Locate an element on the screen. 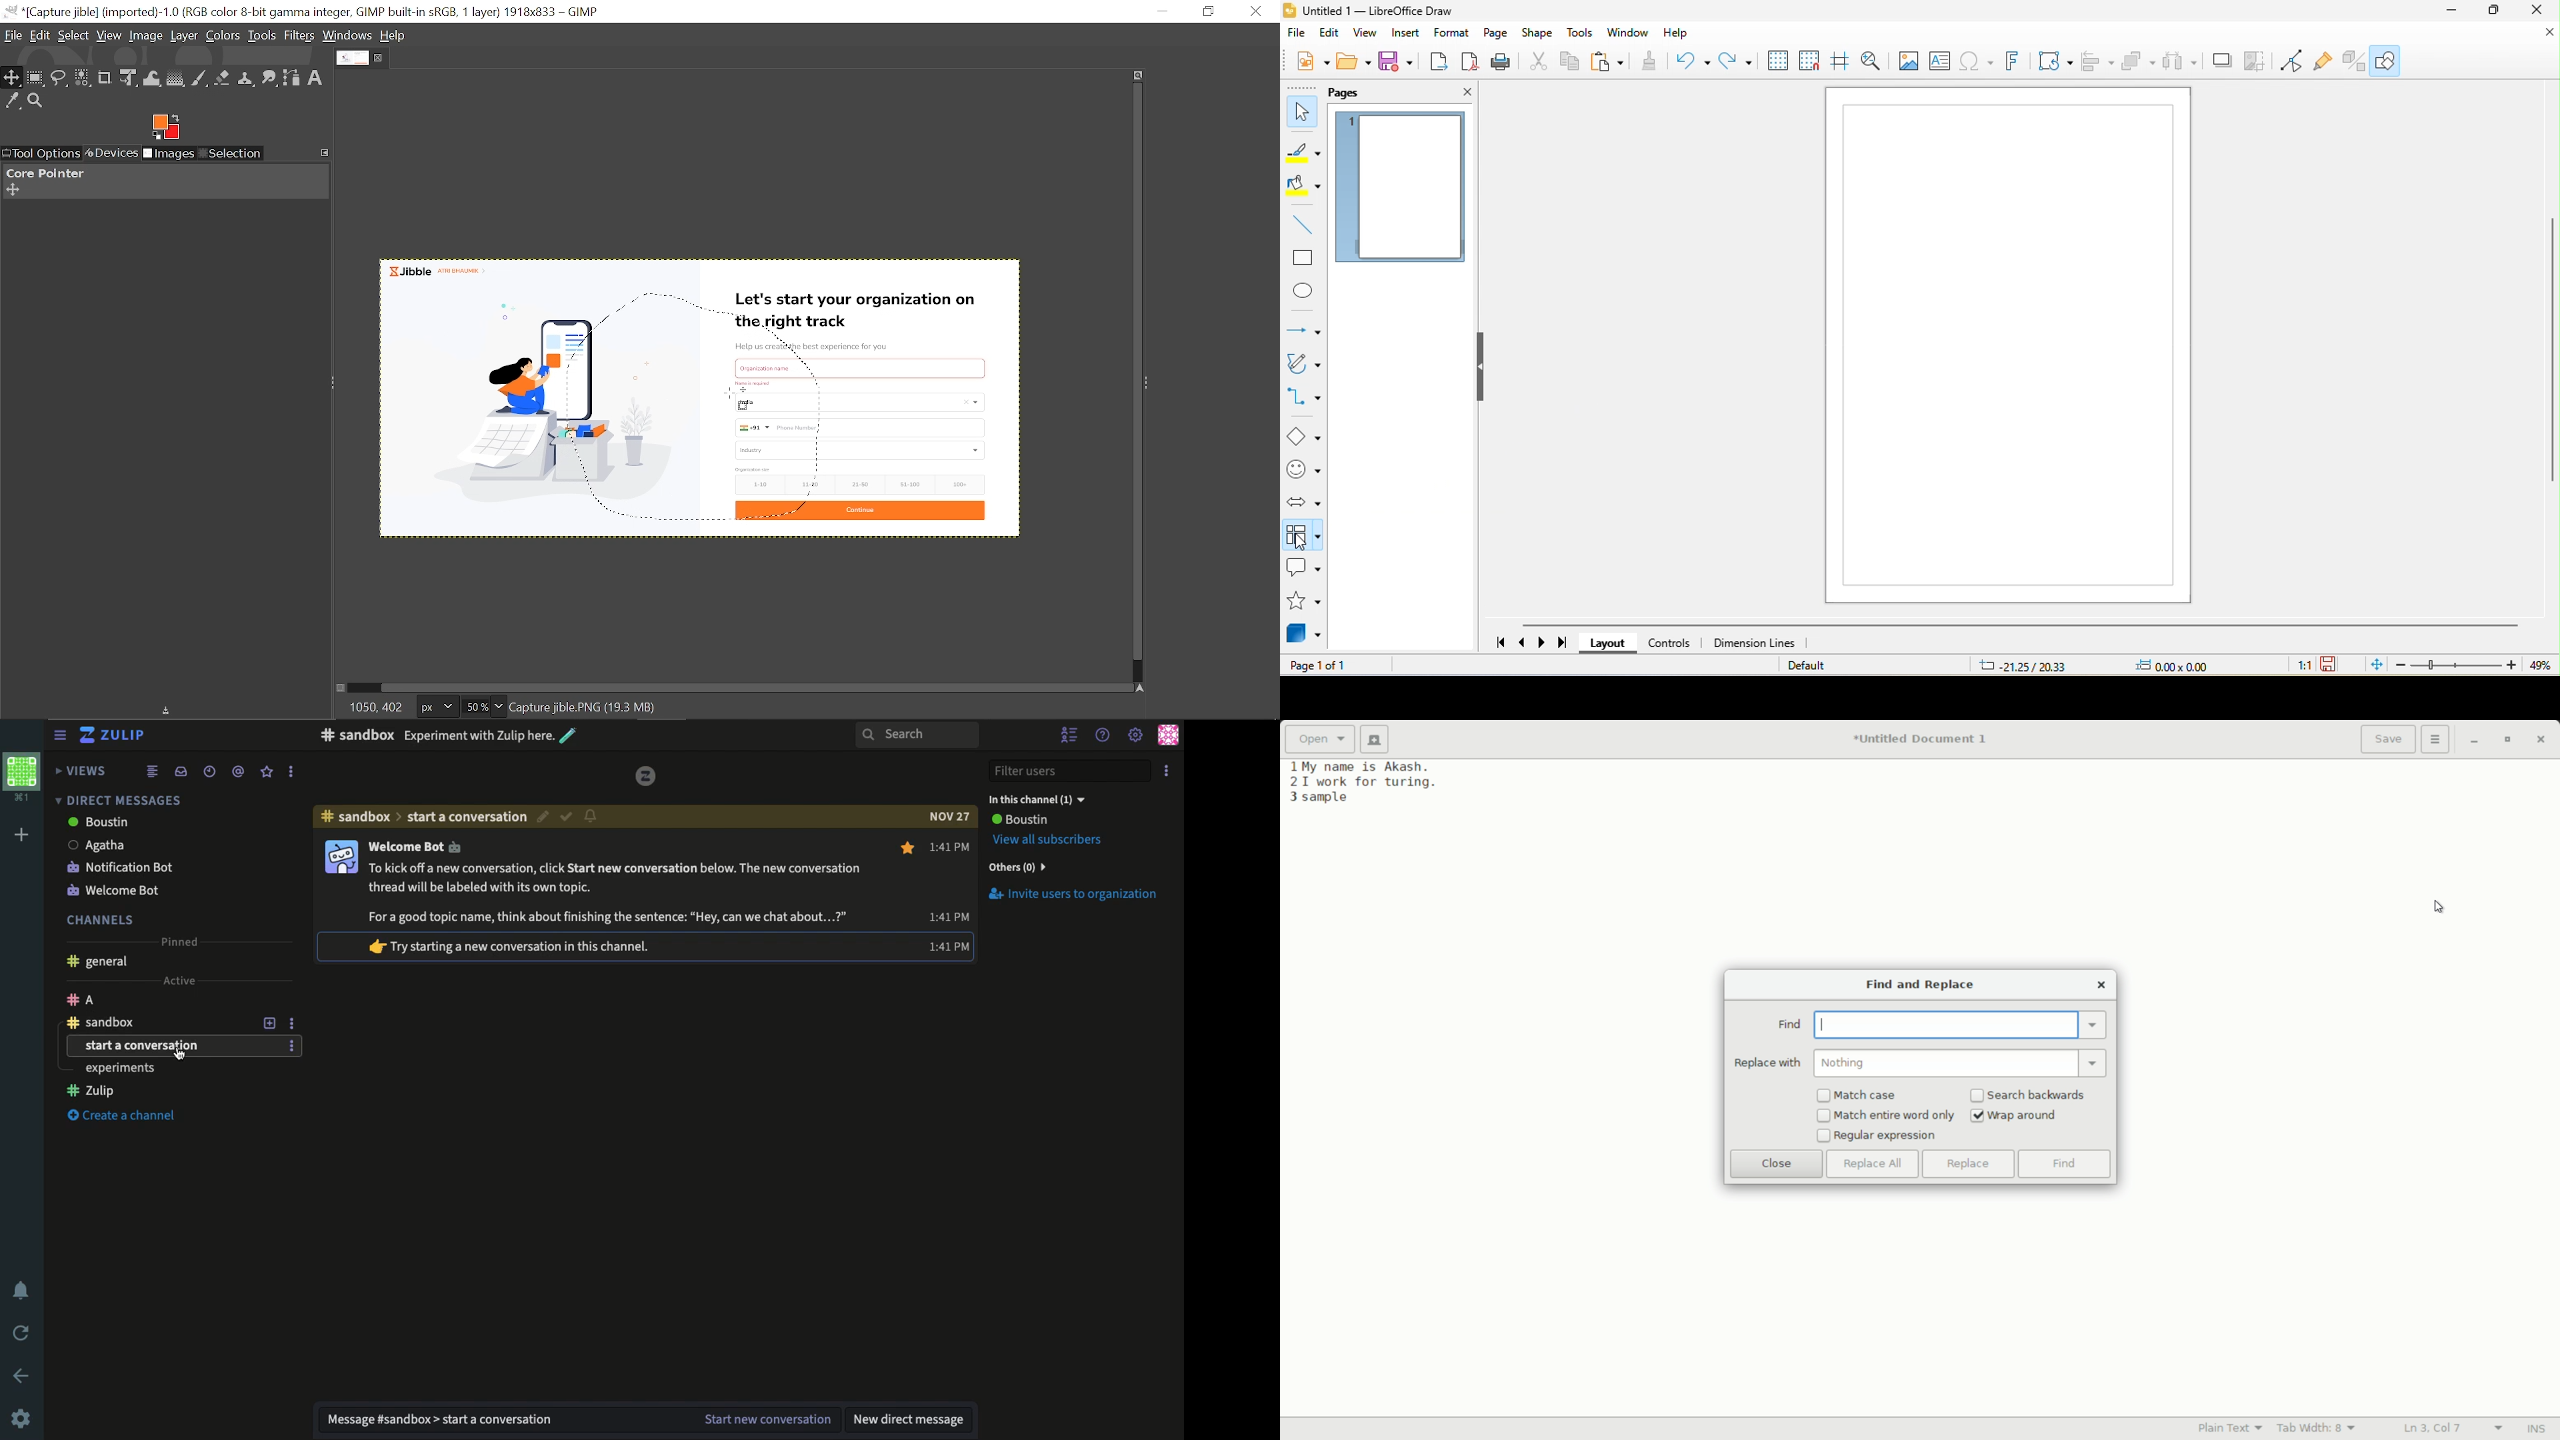 This screenshot has width=2576, height=1456. Zulip is located at coordinates (115, 737).